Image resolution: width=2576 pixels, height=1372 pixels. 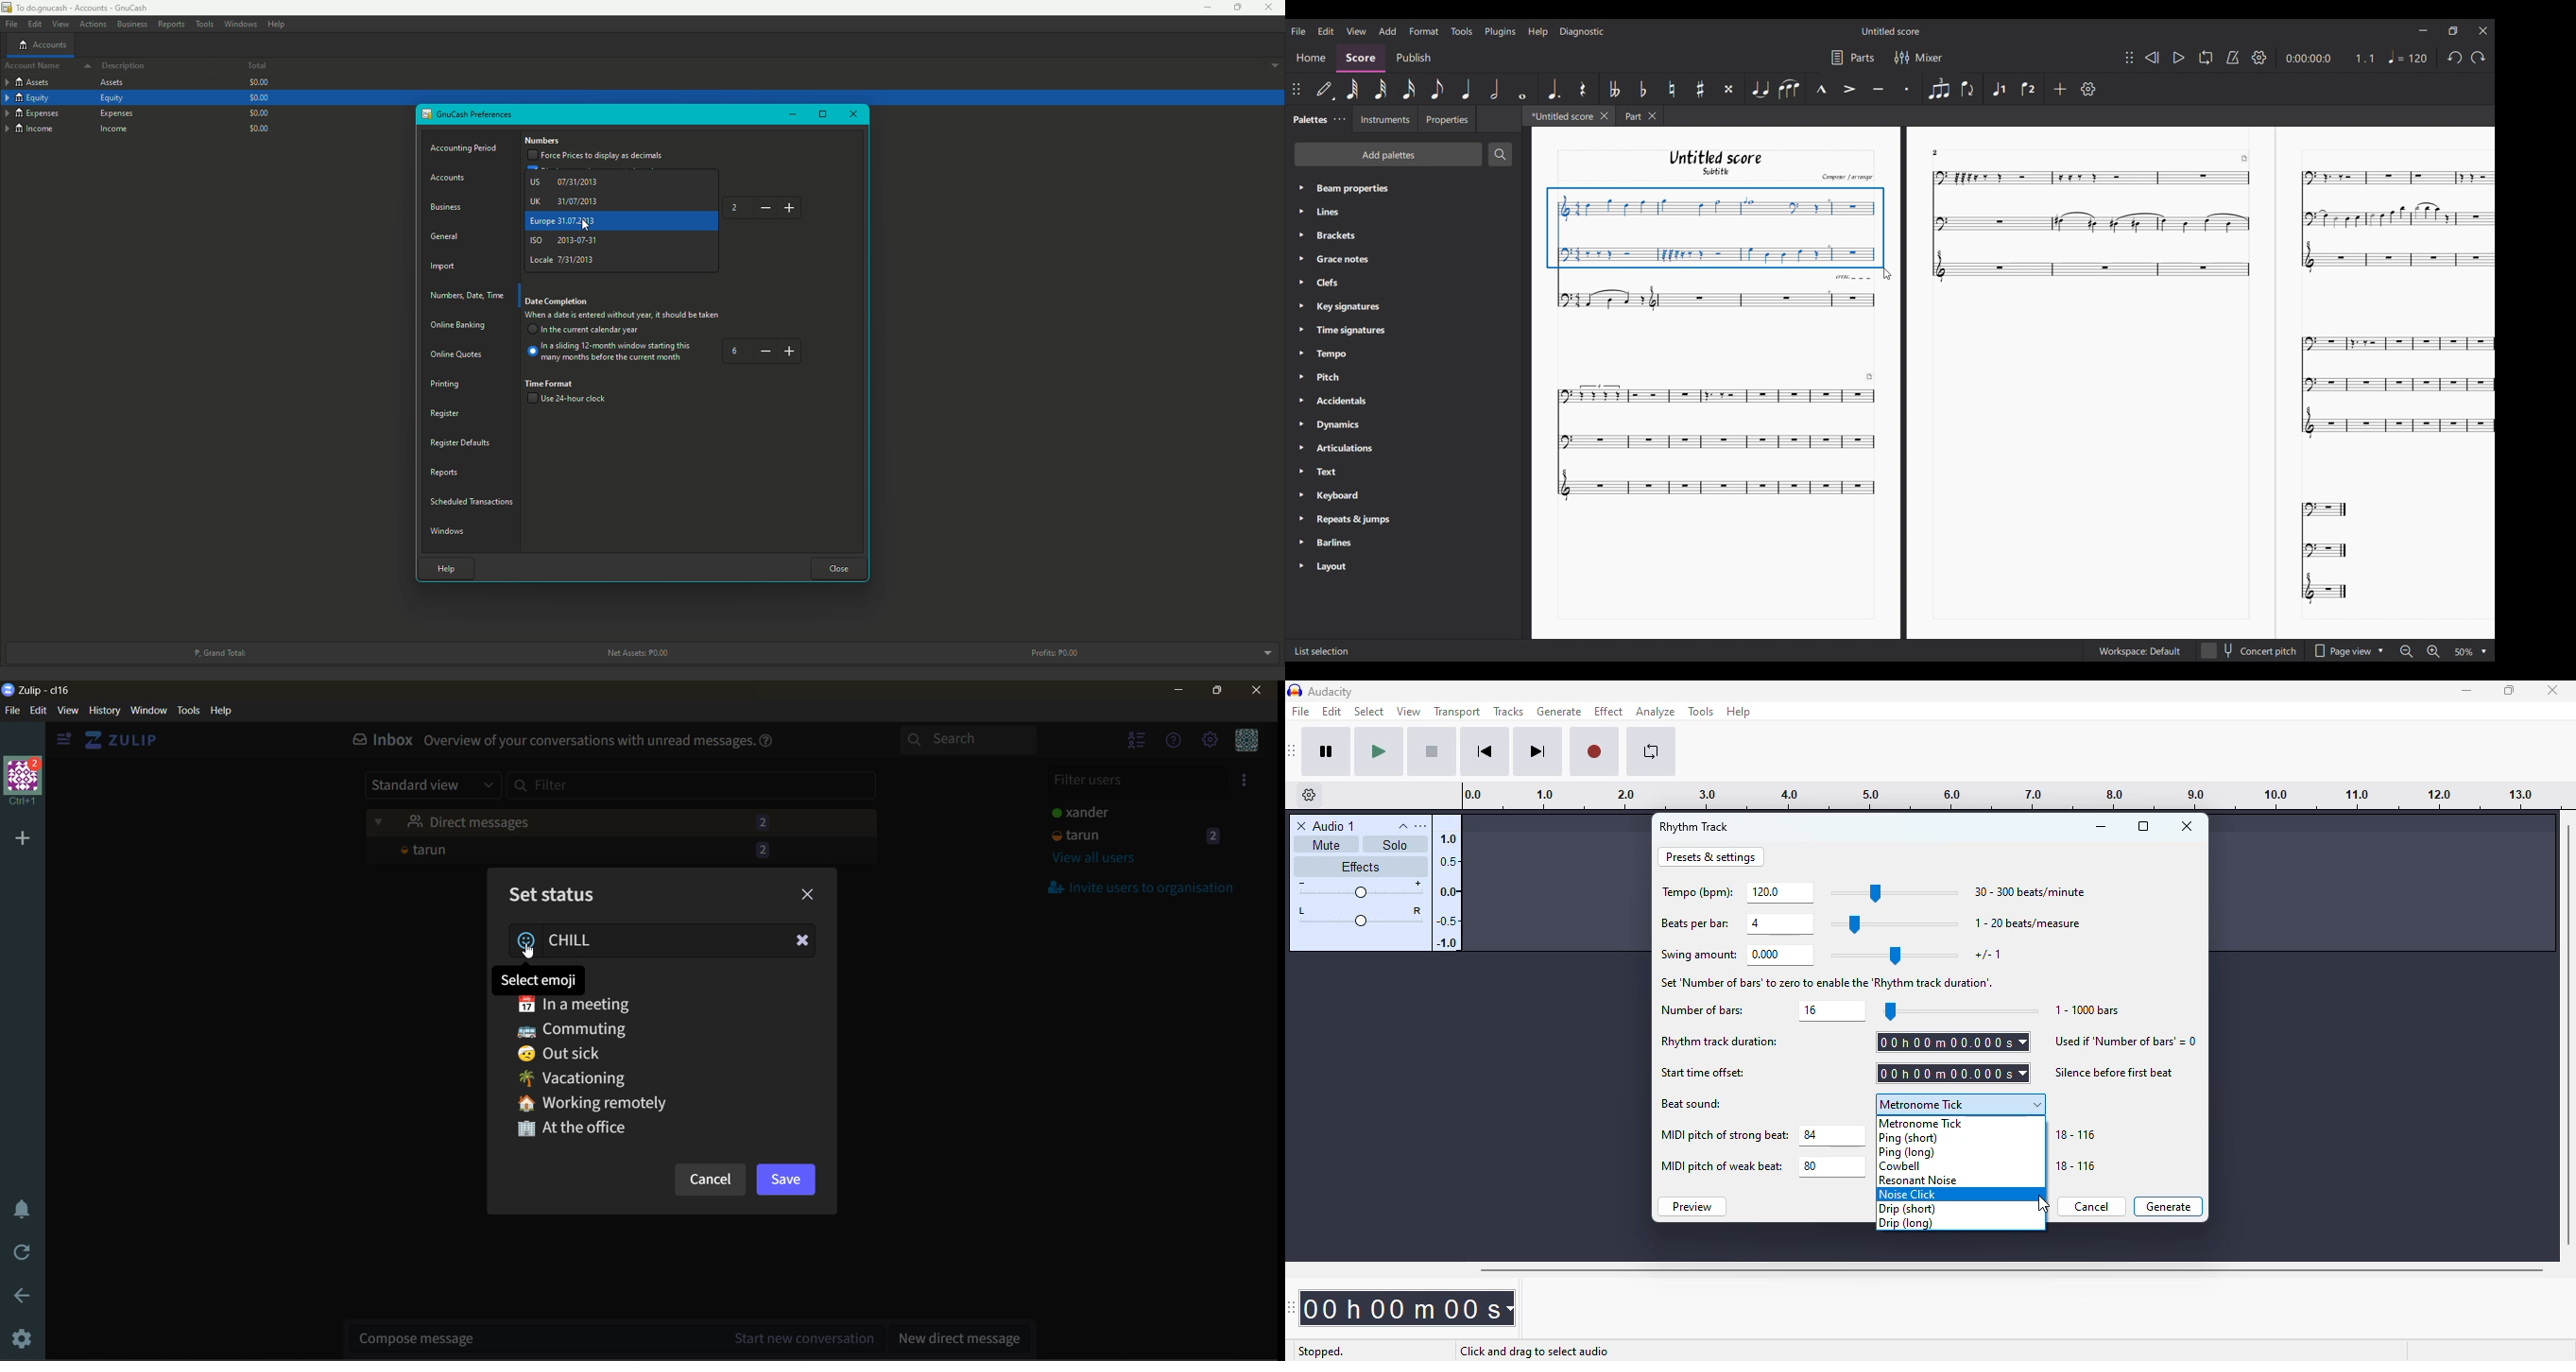 What do you see at coordinates (1447, 887) in the screenshot?
I see `amplitude` at bounding box center [1447, 887].